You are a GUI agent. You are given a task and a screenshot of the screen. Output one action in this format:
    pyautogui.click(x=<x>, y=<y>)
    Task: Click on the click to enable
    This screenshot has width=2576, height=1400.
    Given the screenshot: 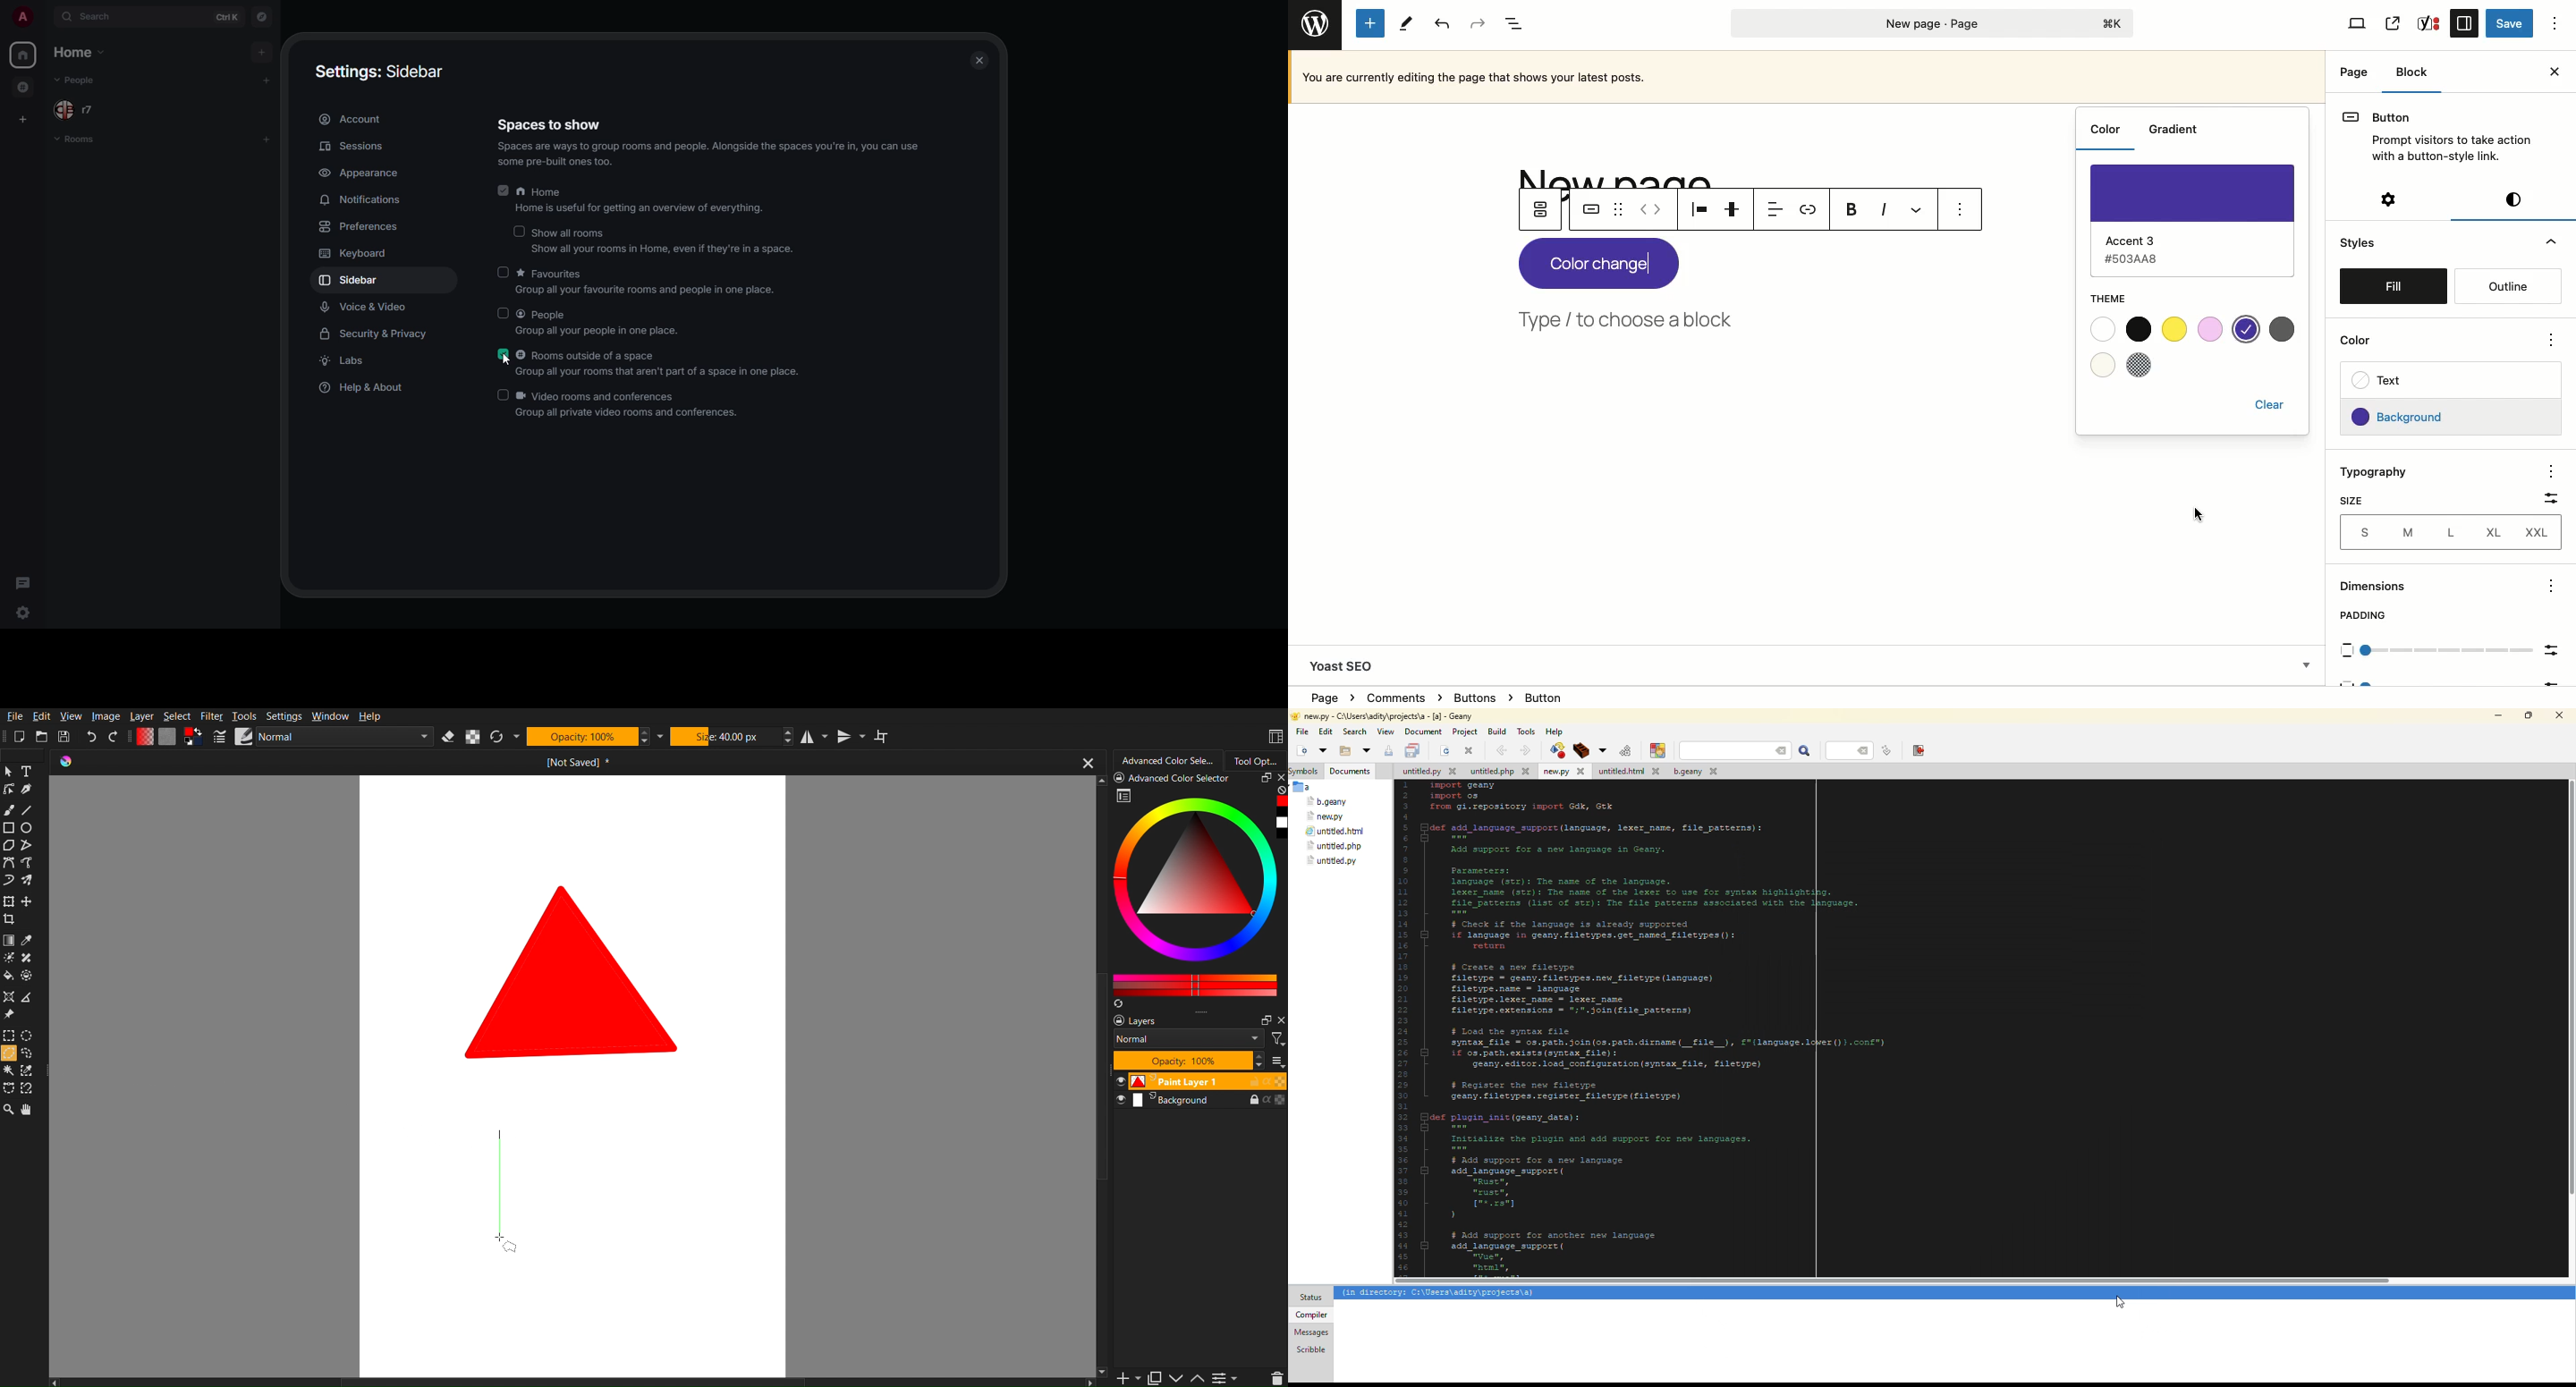 What is the action you would take?
    pyautogui.click(x=504, y=272)
    